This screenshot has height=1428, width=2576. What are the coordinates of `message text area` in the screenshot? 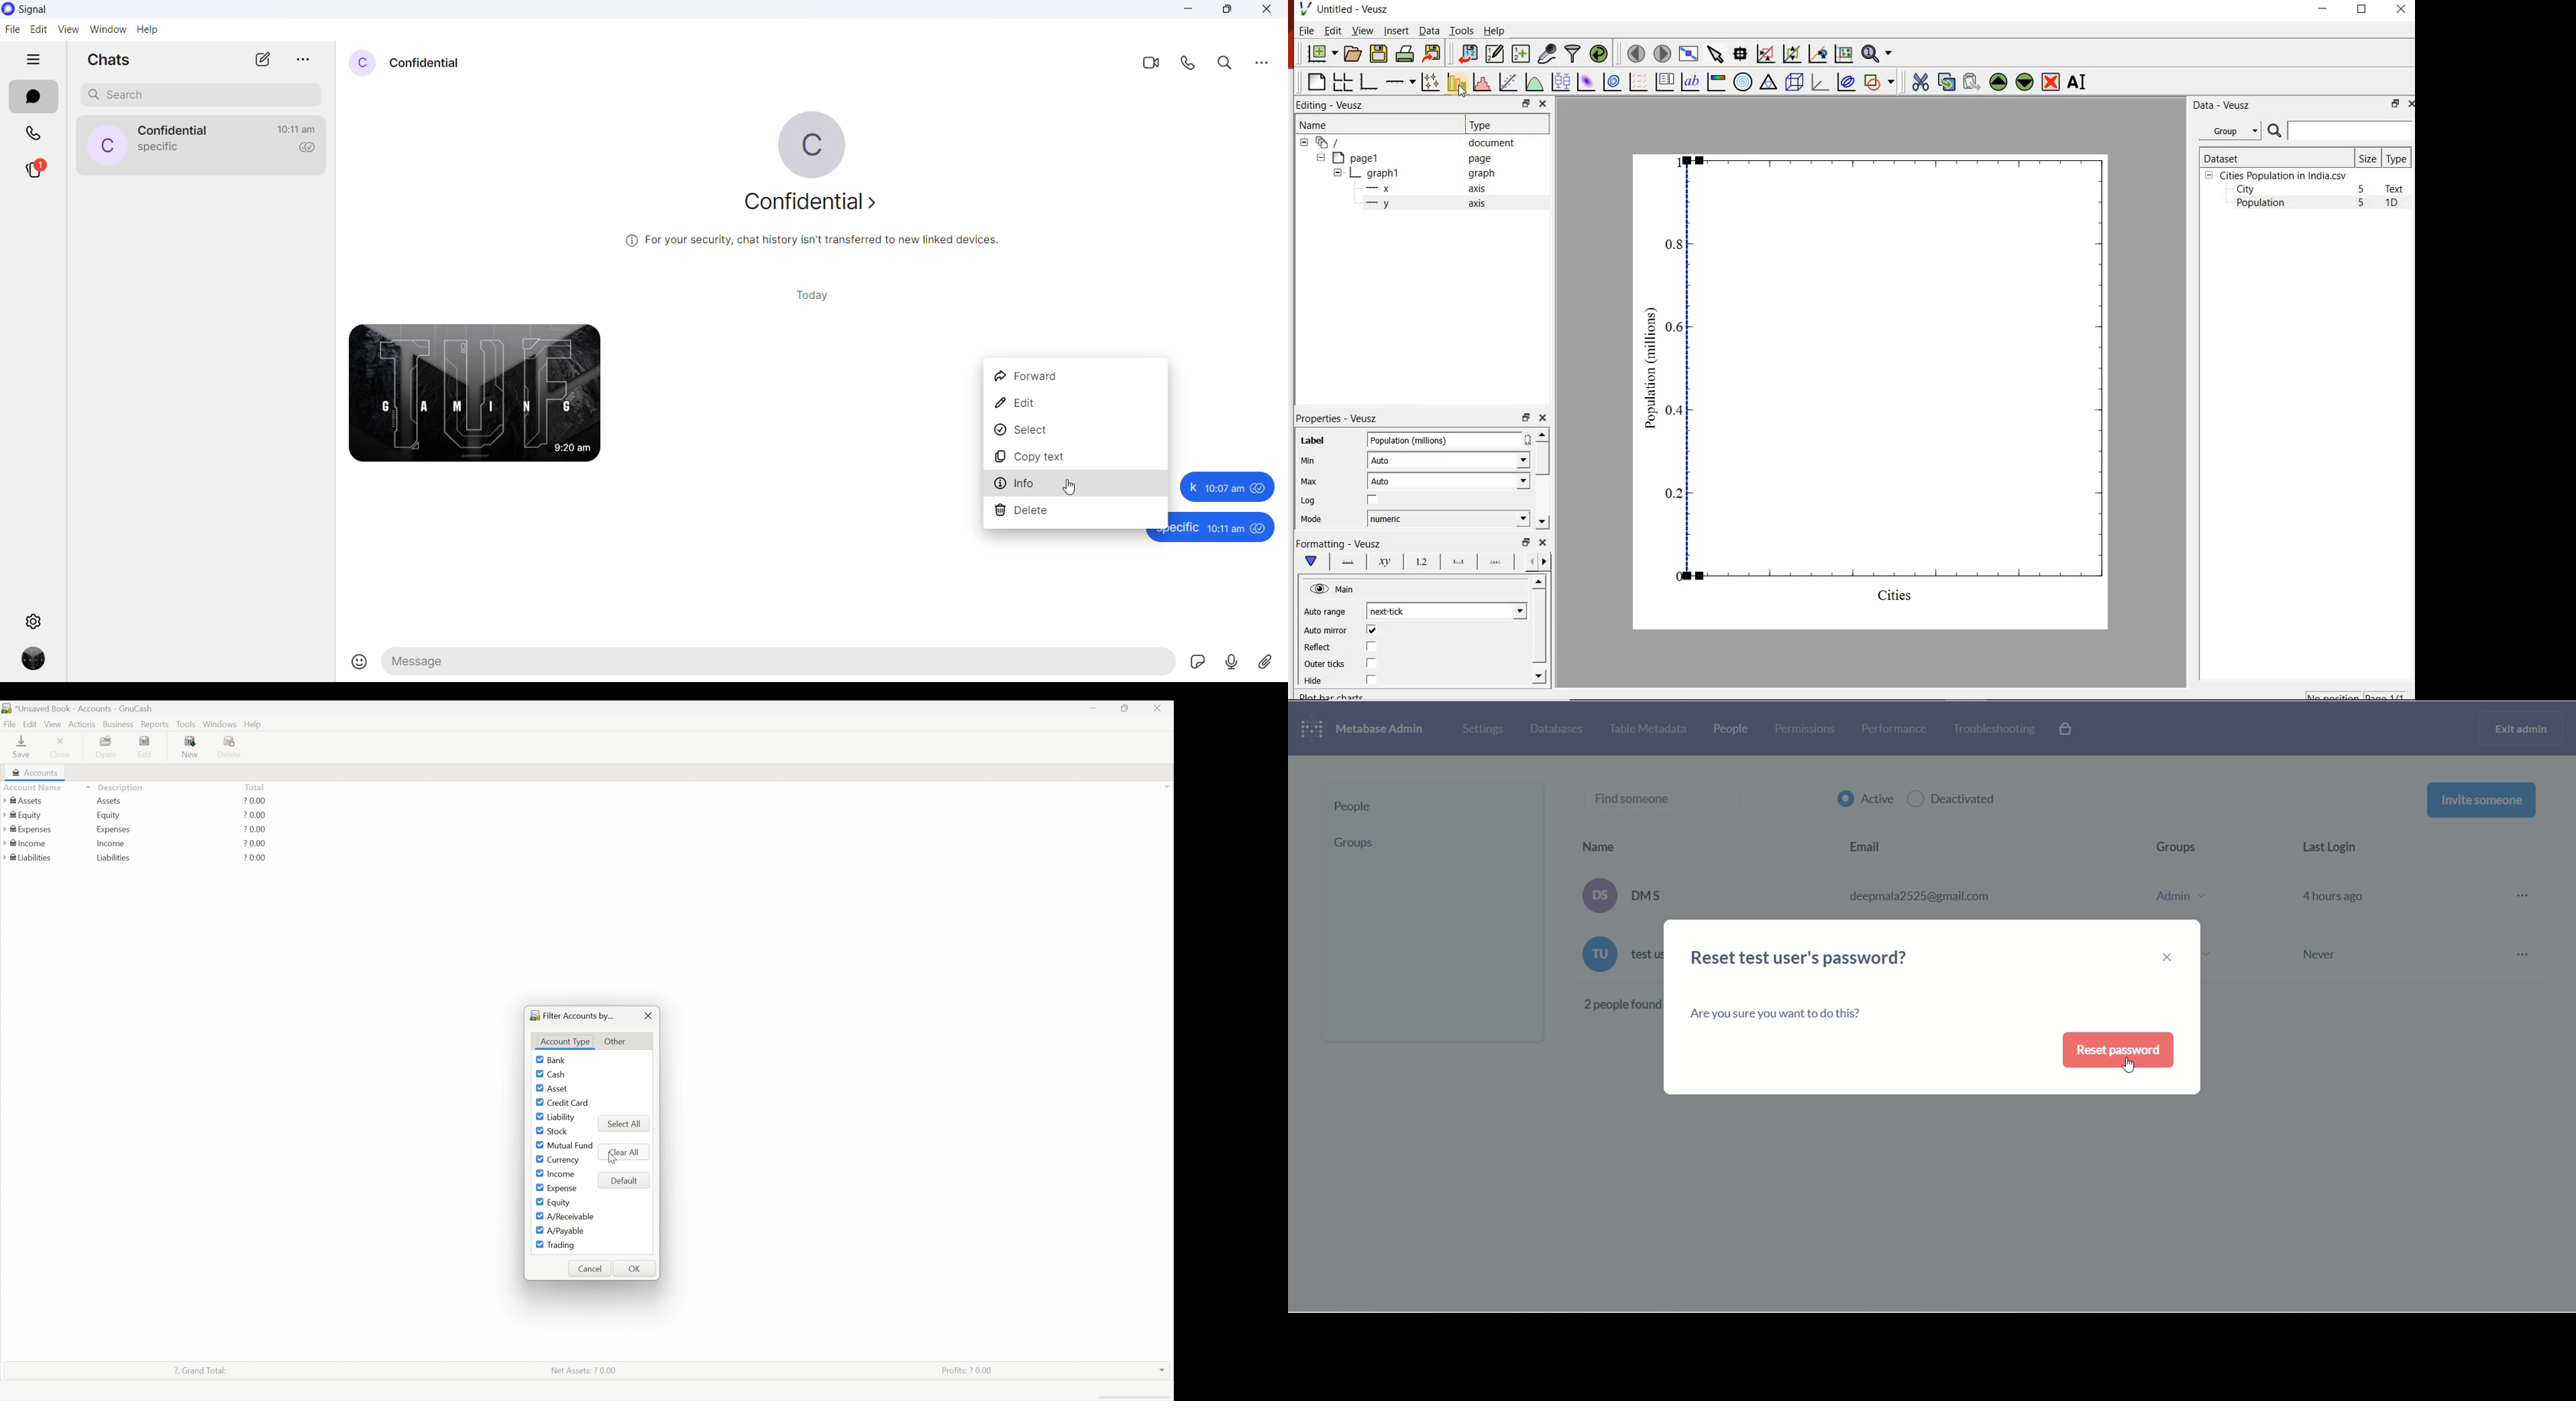 It's located at (779, 665).